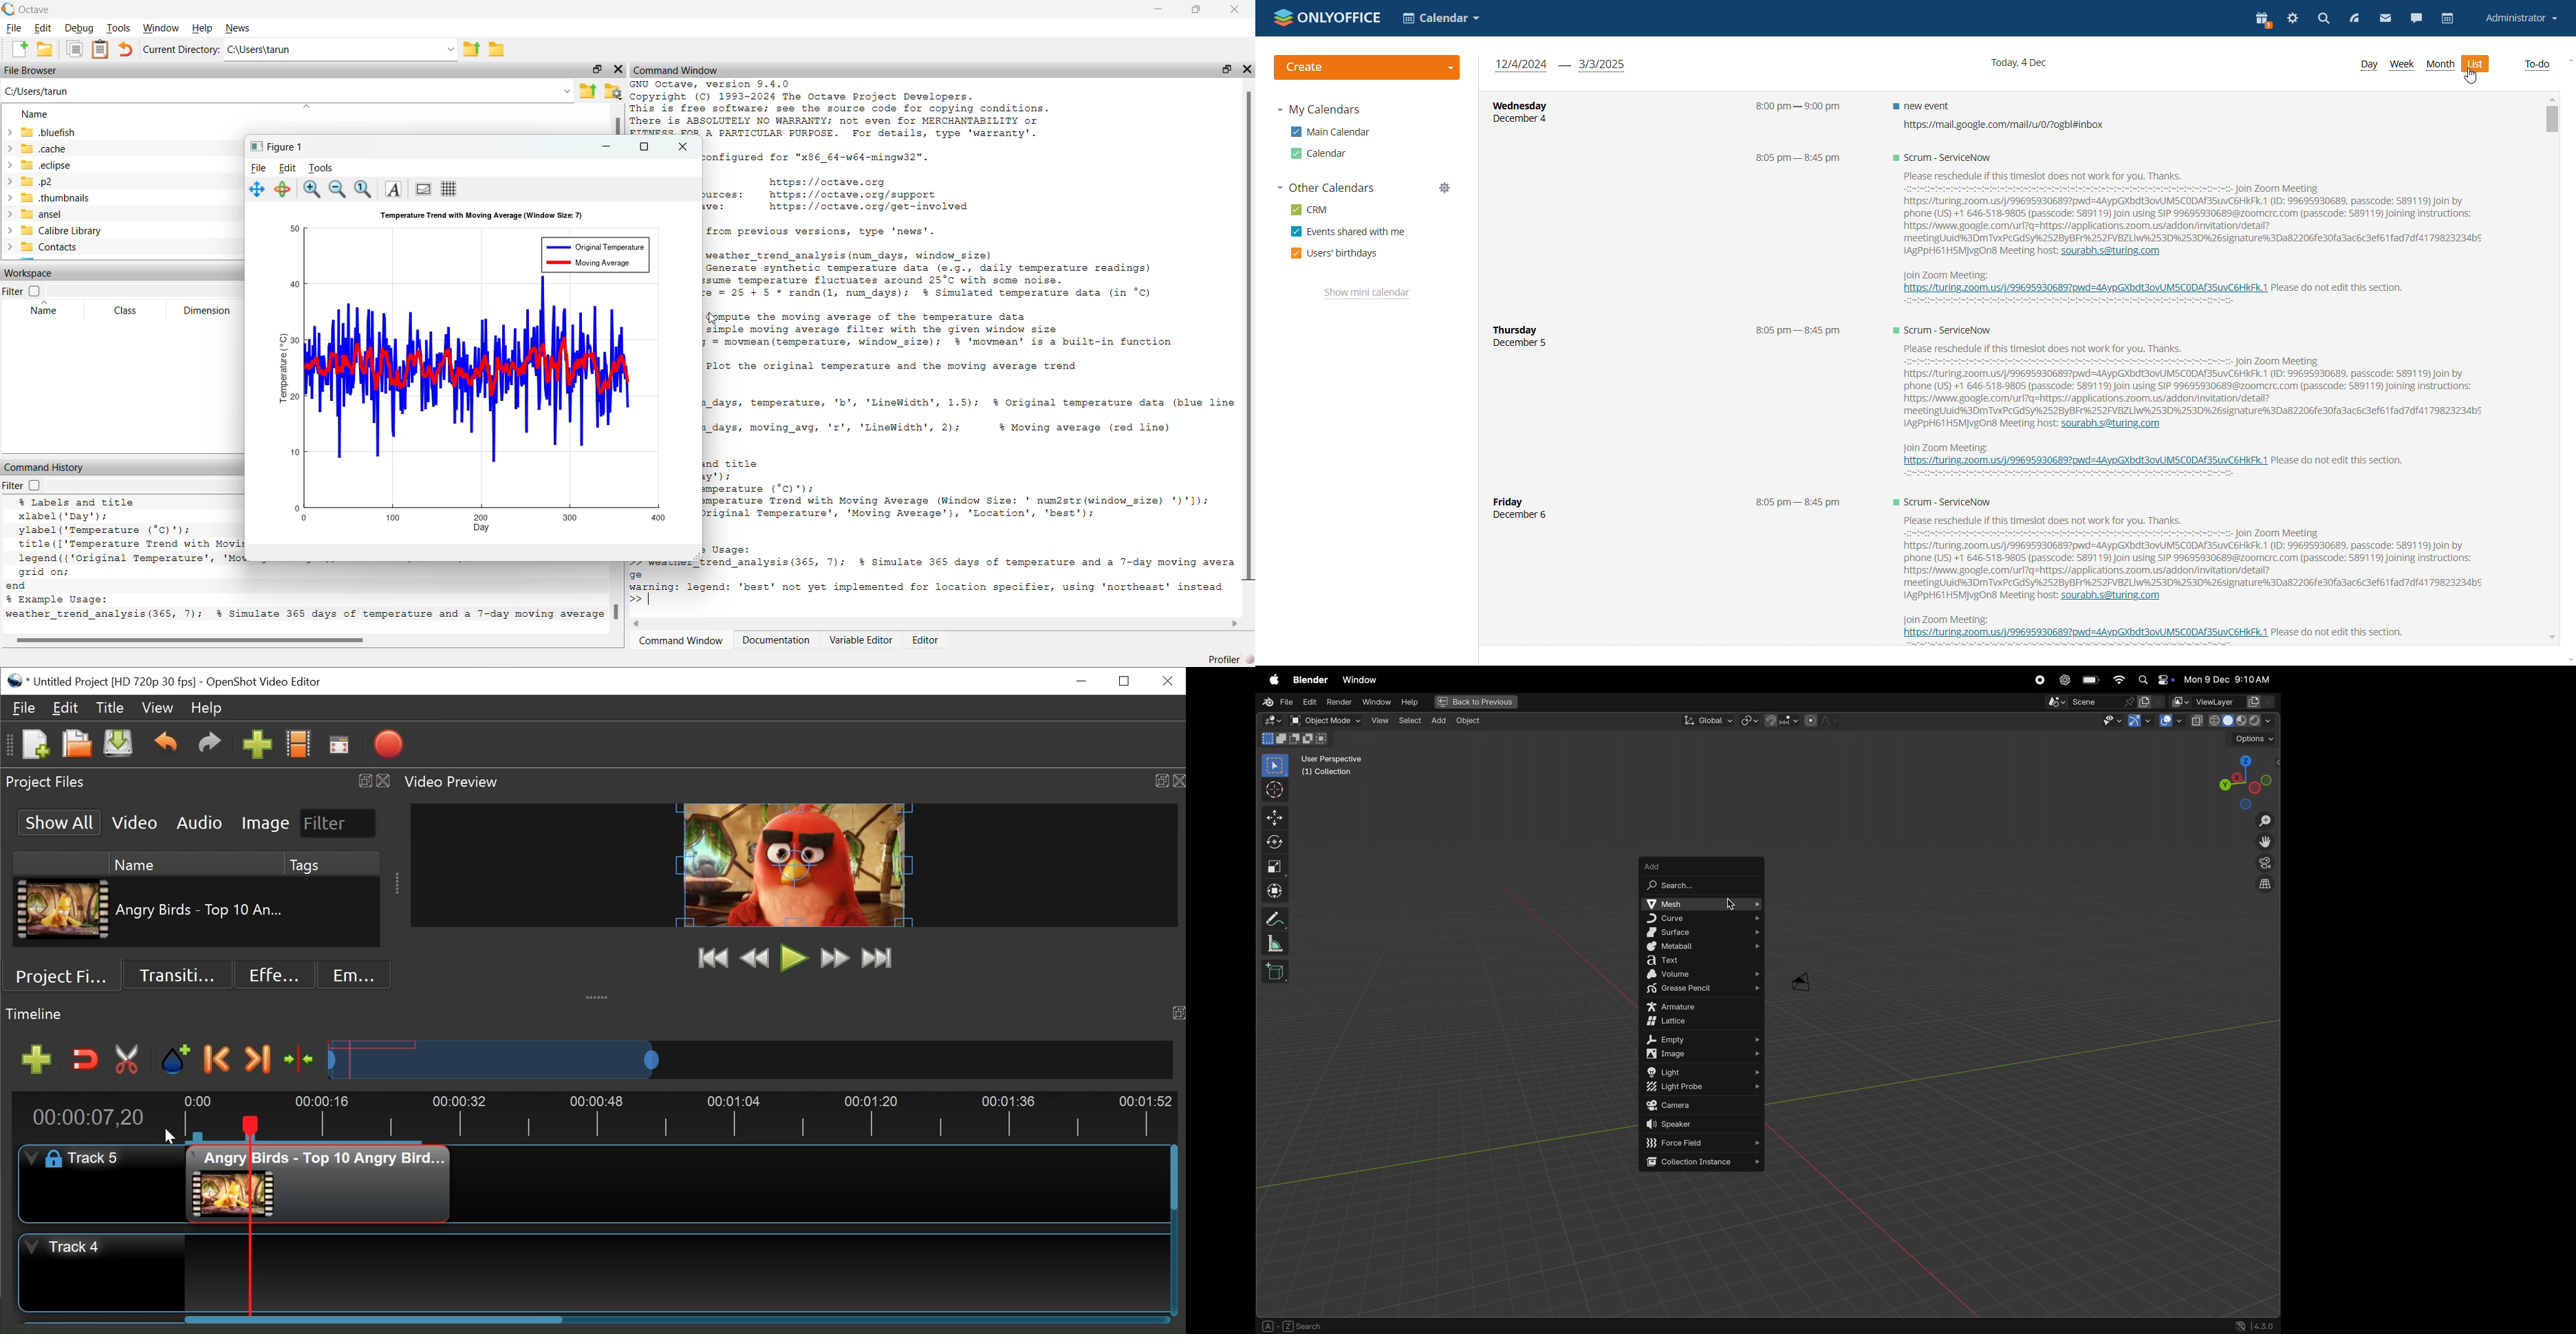 The width and height of the screenshot is (2576, 1344). What do you see at coordinates (2235, 702) in the screenshot?
I see `view layers` at bounding box center [2235, 702].